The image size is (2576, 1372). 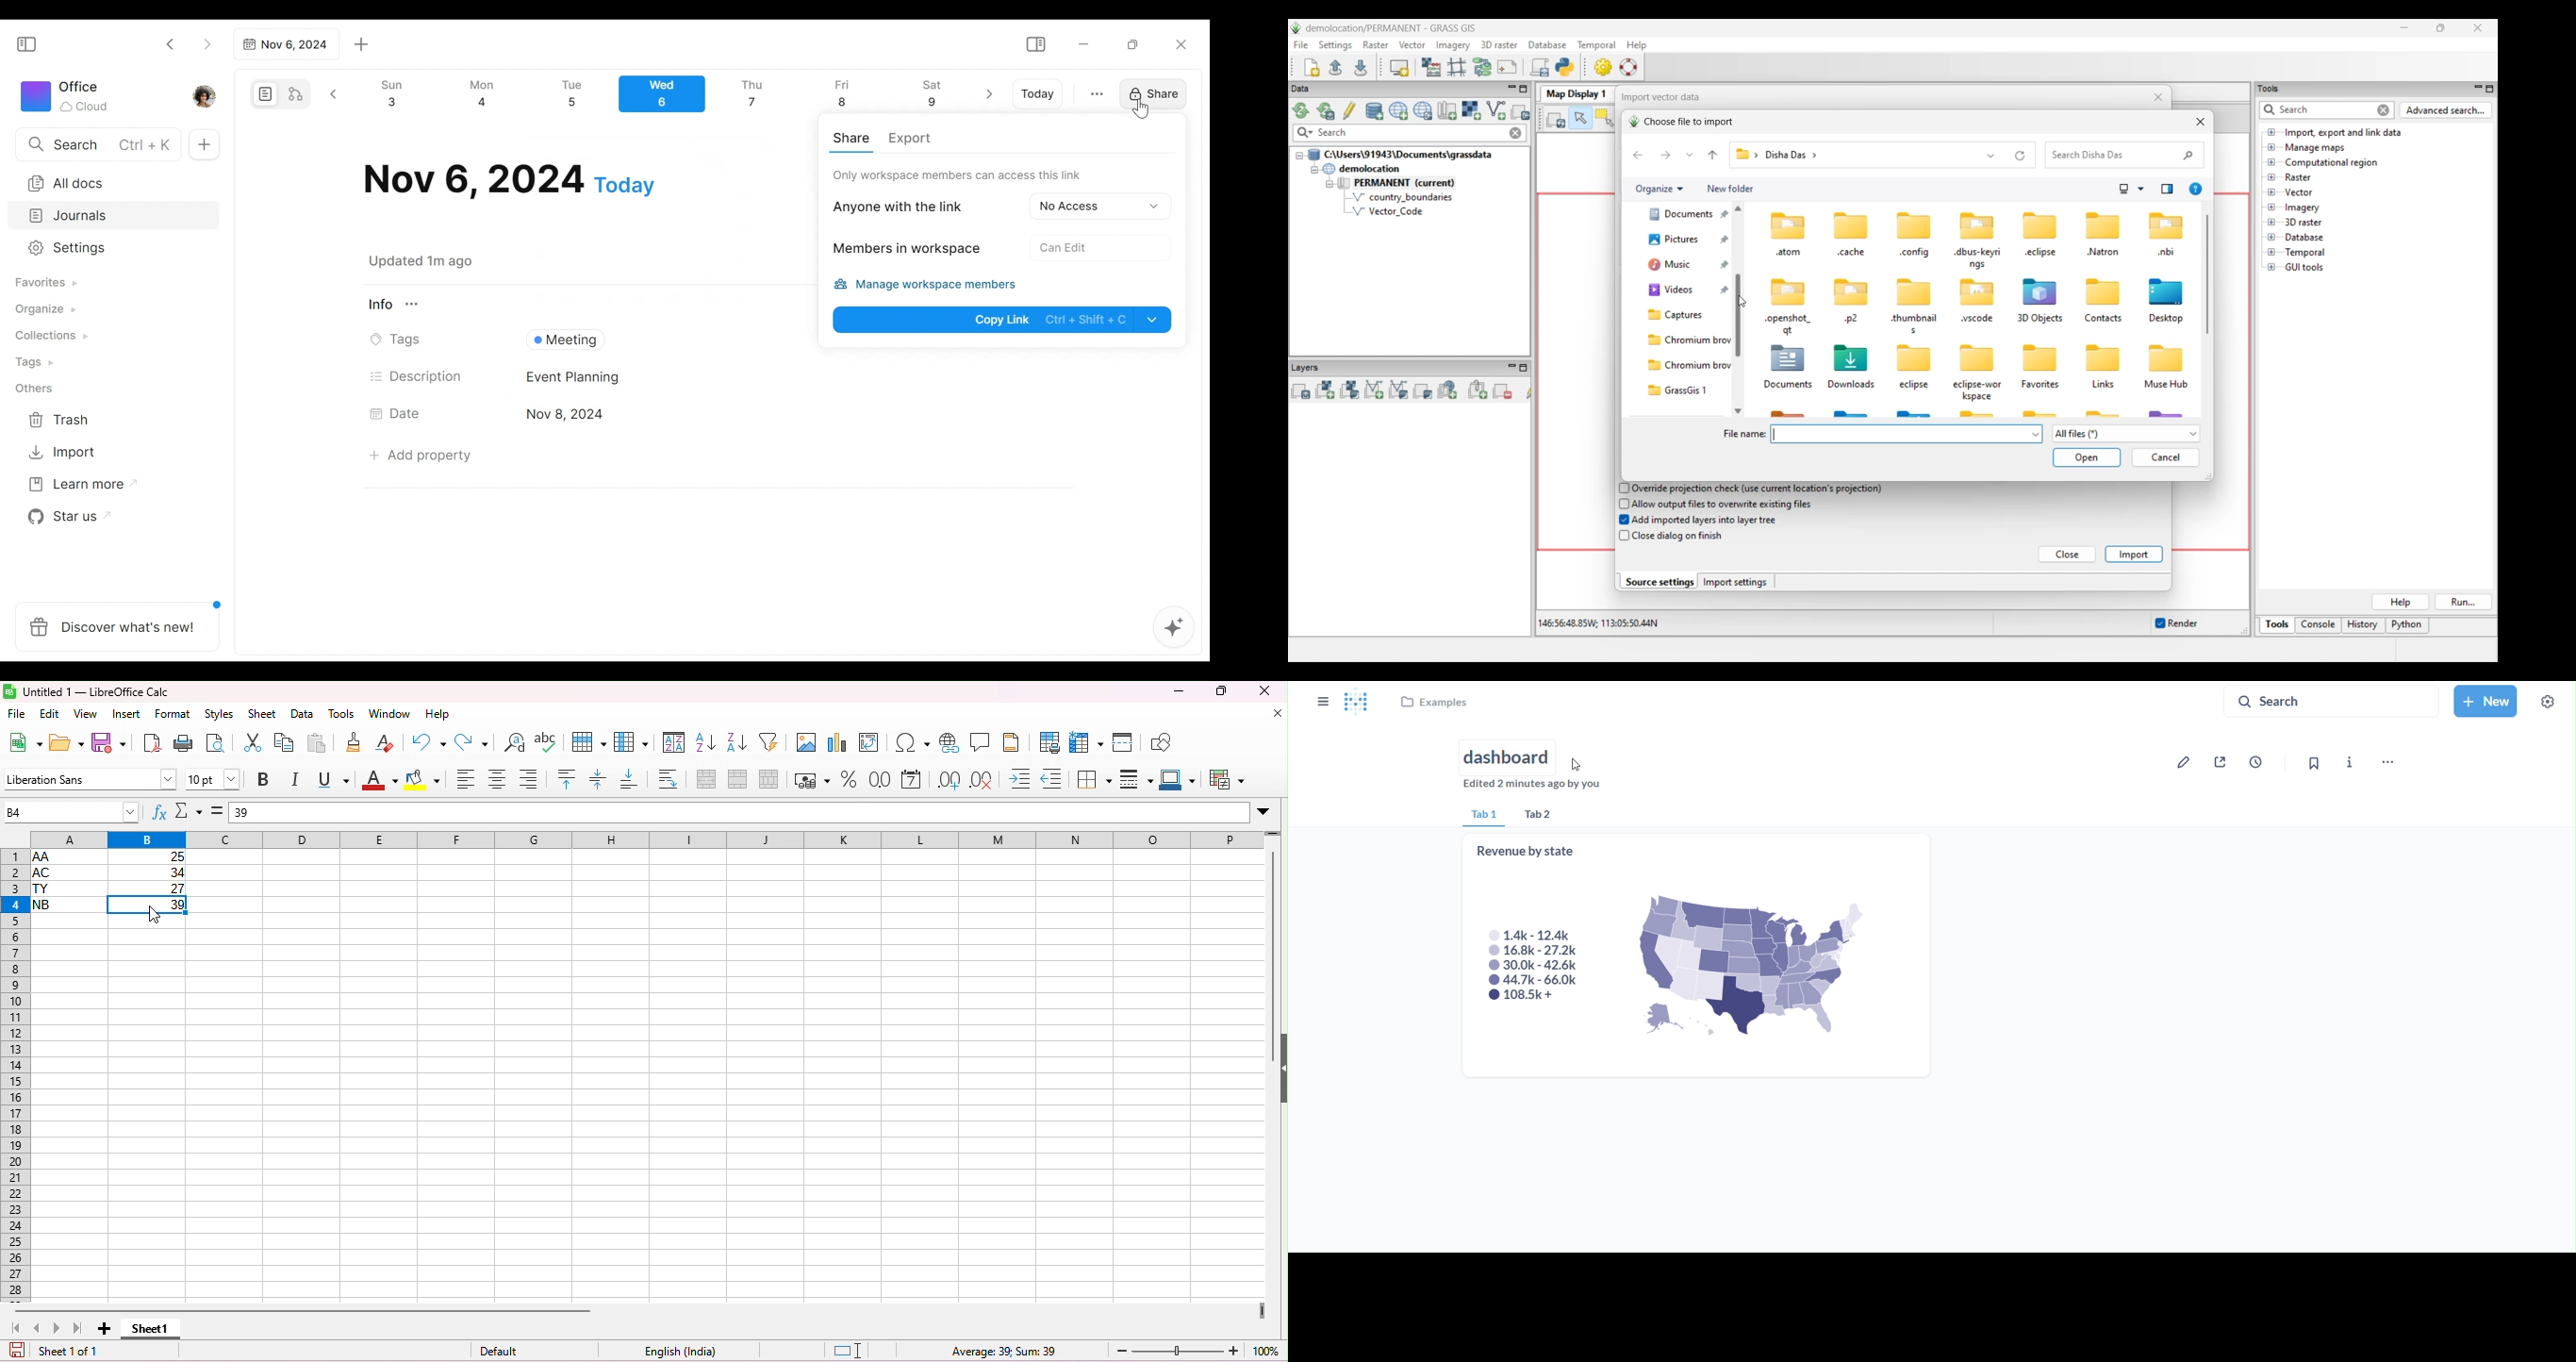 What do you see at coordinates (73, 811) in the screenshot?
I see `selected cell number` at bounding box center [73, 811].